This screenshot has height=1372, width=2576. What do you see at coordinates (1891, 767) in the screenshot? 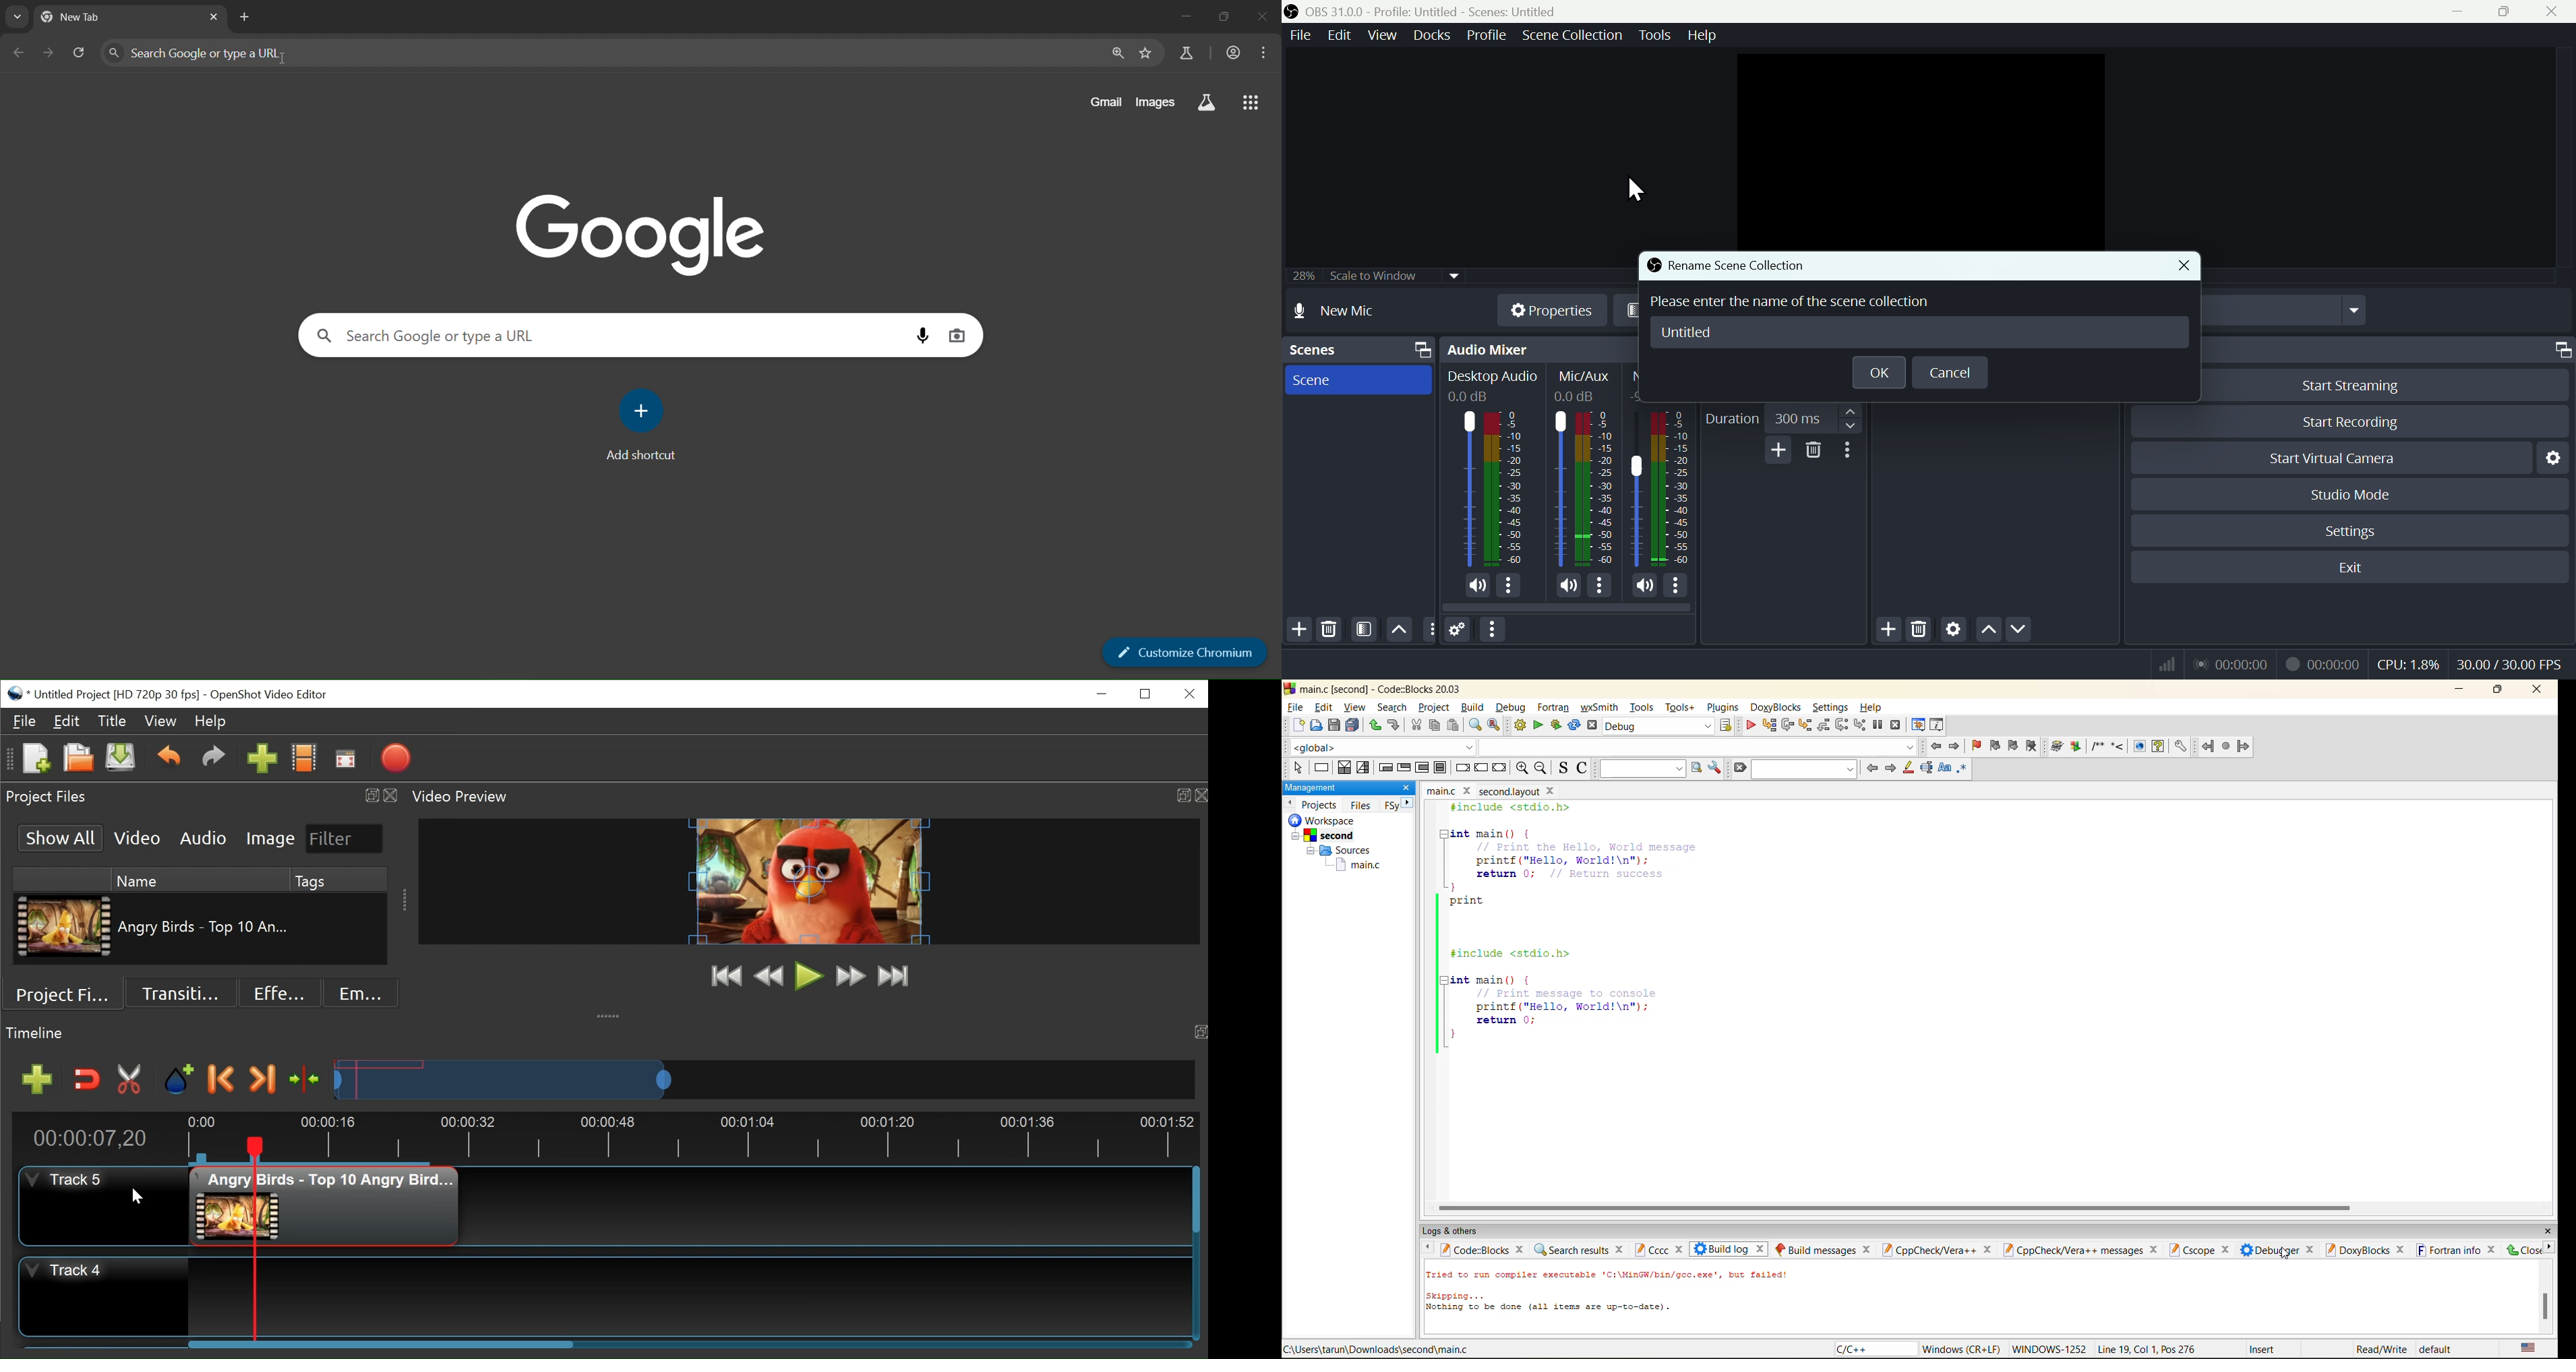
I see `next` at bounding box center [1891, 767].